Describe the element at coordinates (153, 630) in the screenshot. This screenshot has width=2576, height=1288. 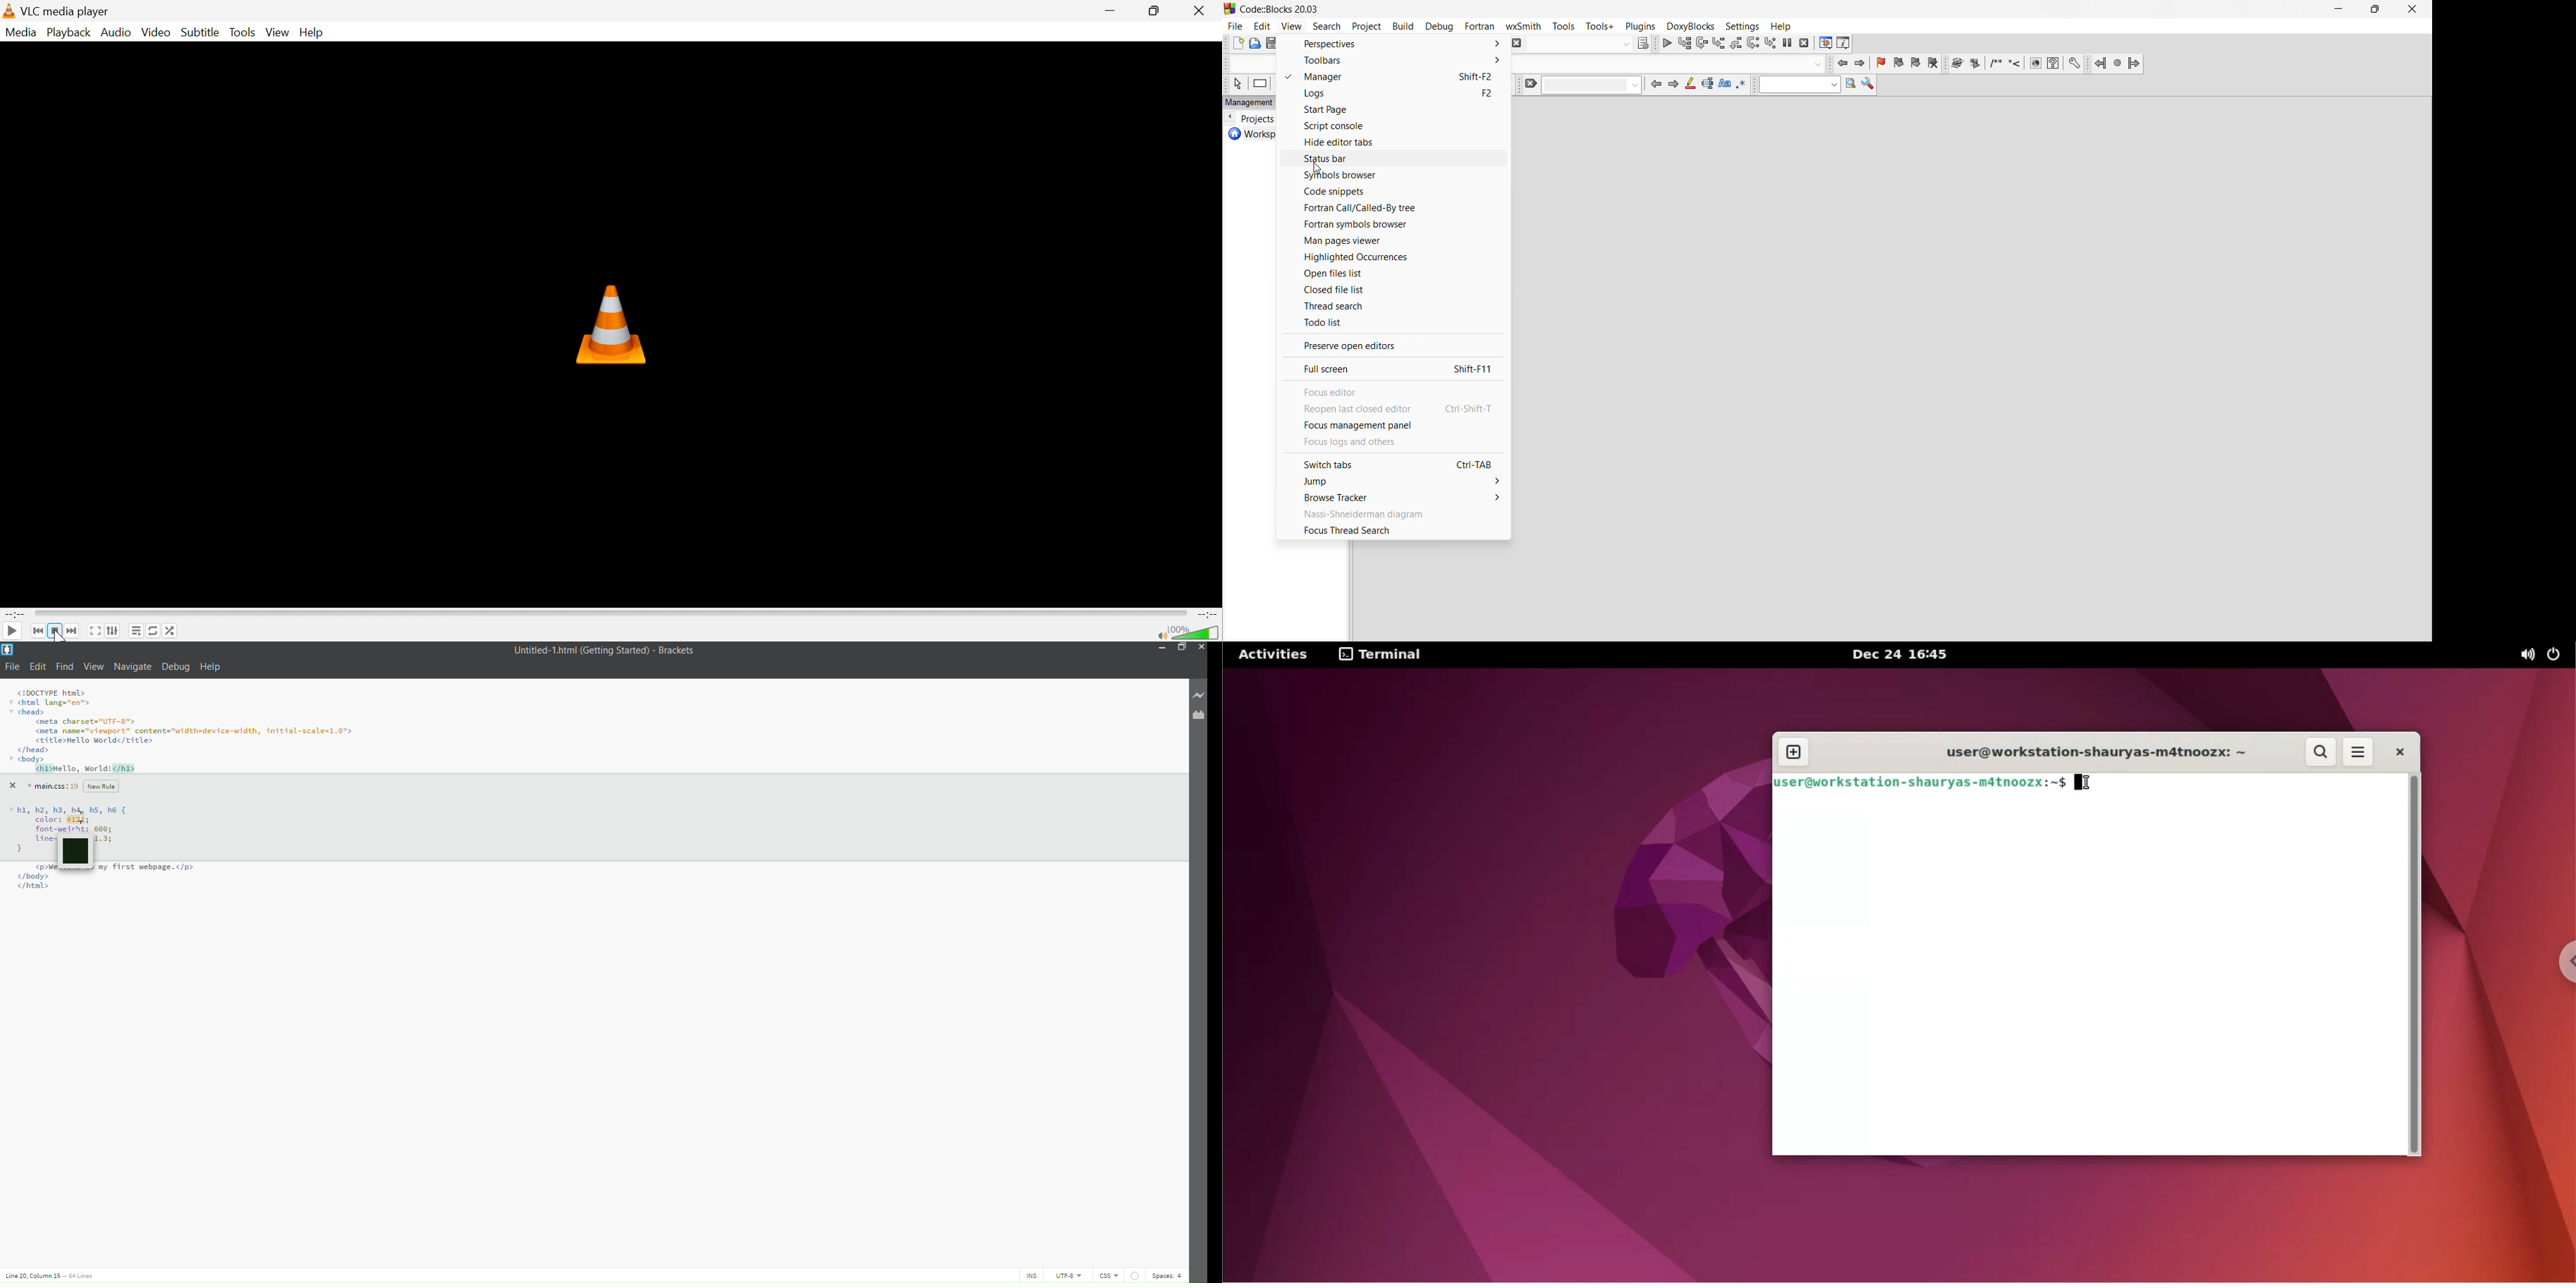
I see `Click to toggle between loop all, loop one and no loop` at that location.